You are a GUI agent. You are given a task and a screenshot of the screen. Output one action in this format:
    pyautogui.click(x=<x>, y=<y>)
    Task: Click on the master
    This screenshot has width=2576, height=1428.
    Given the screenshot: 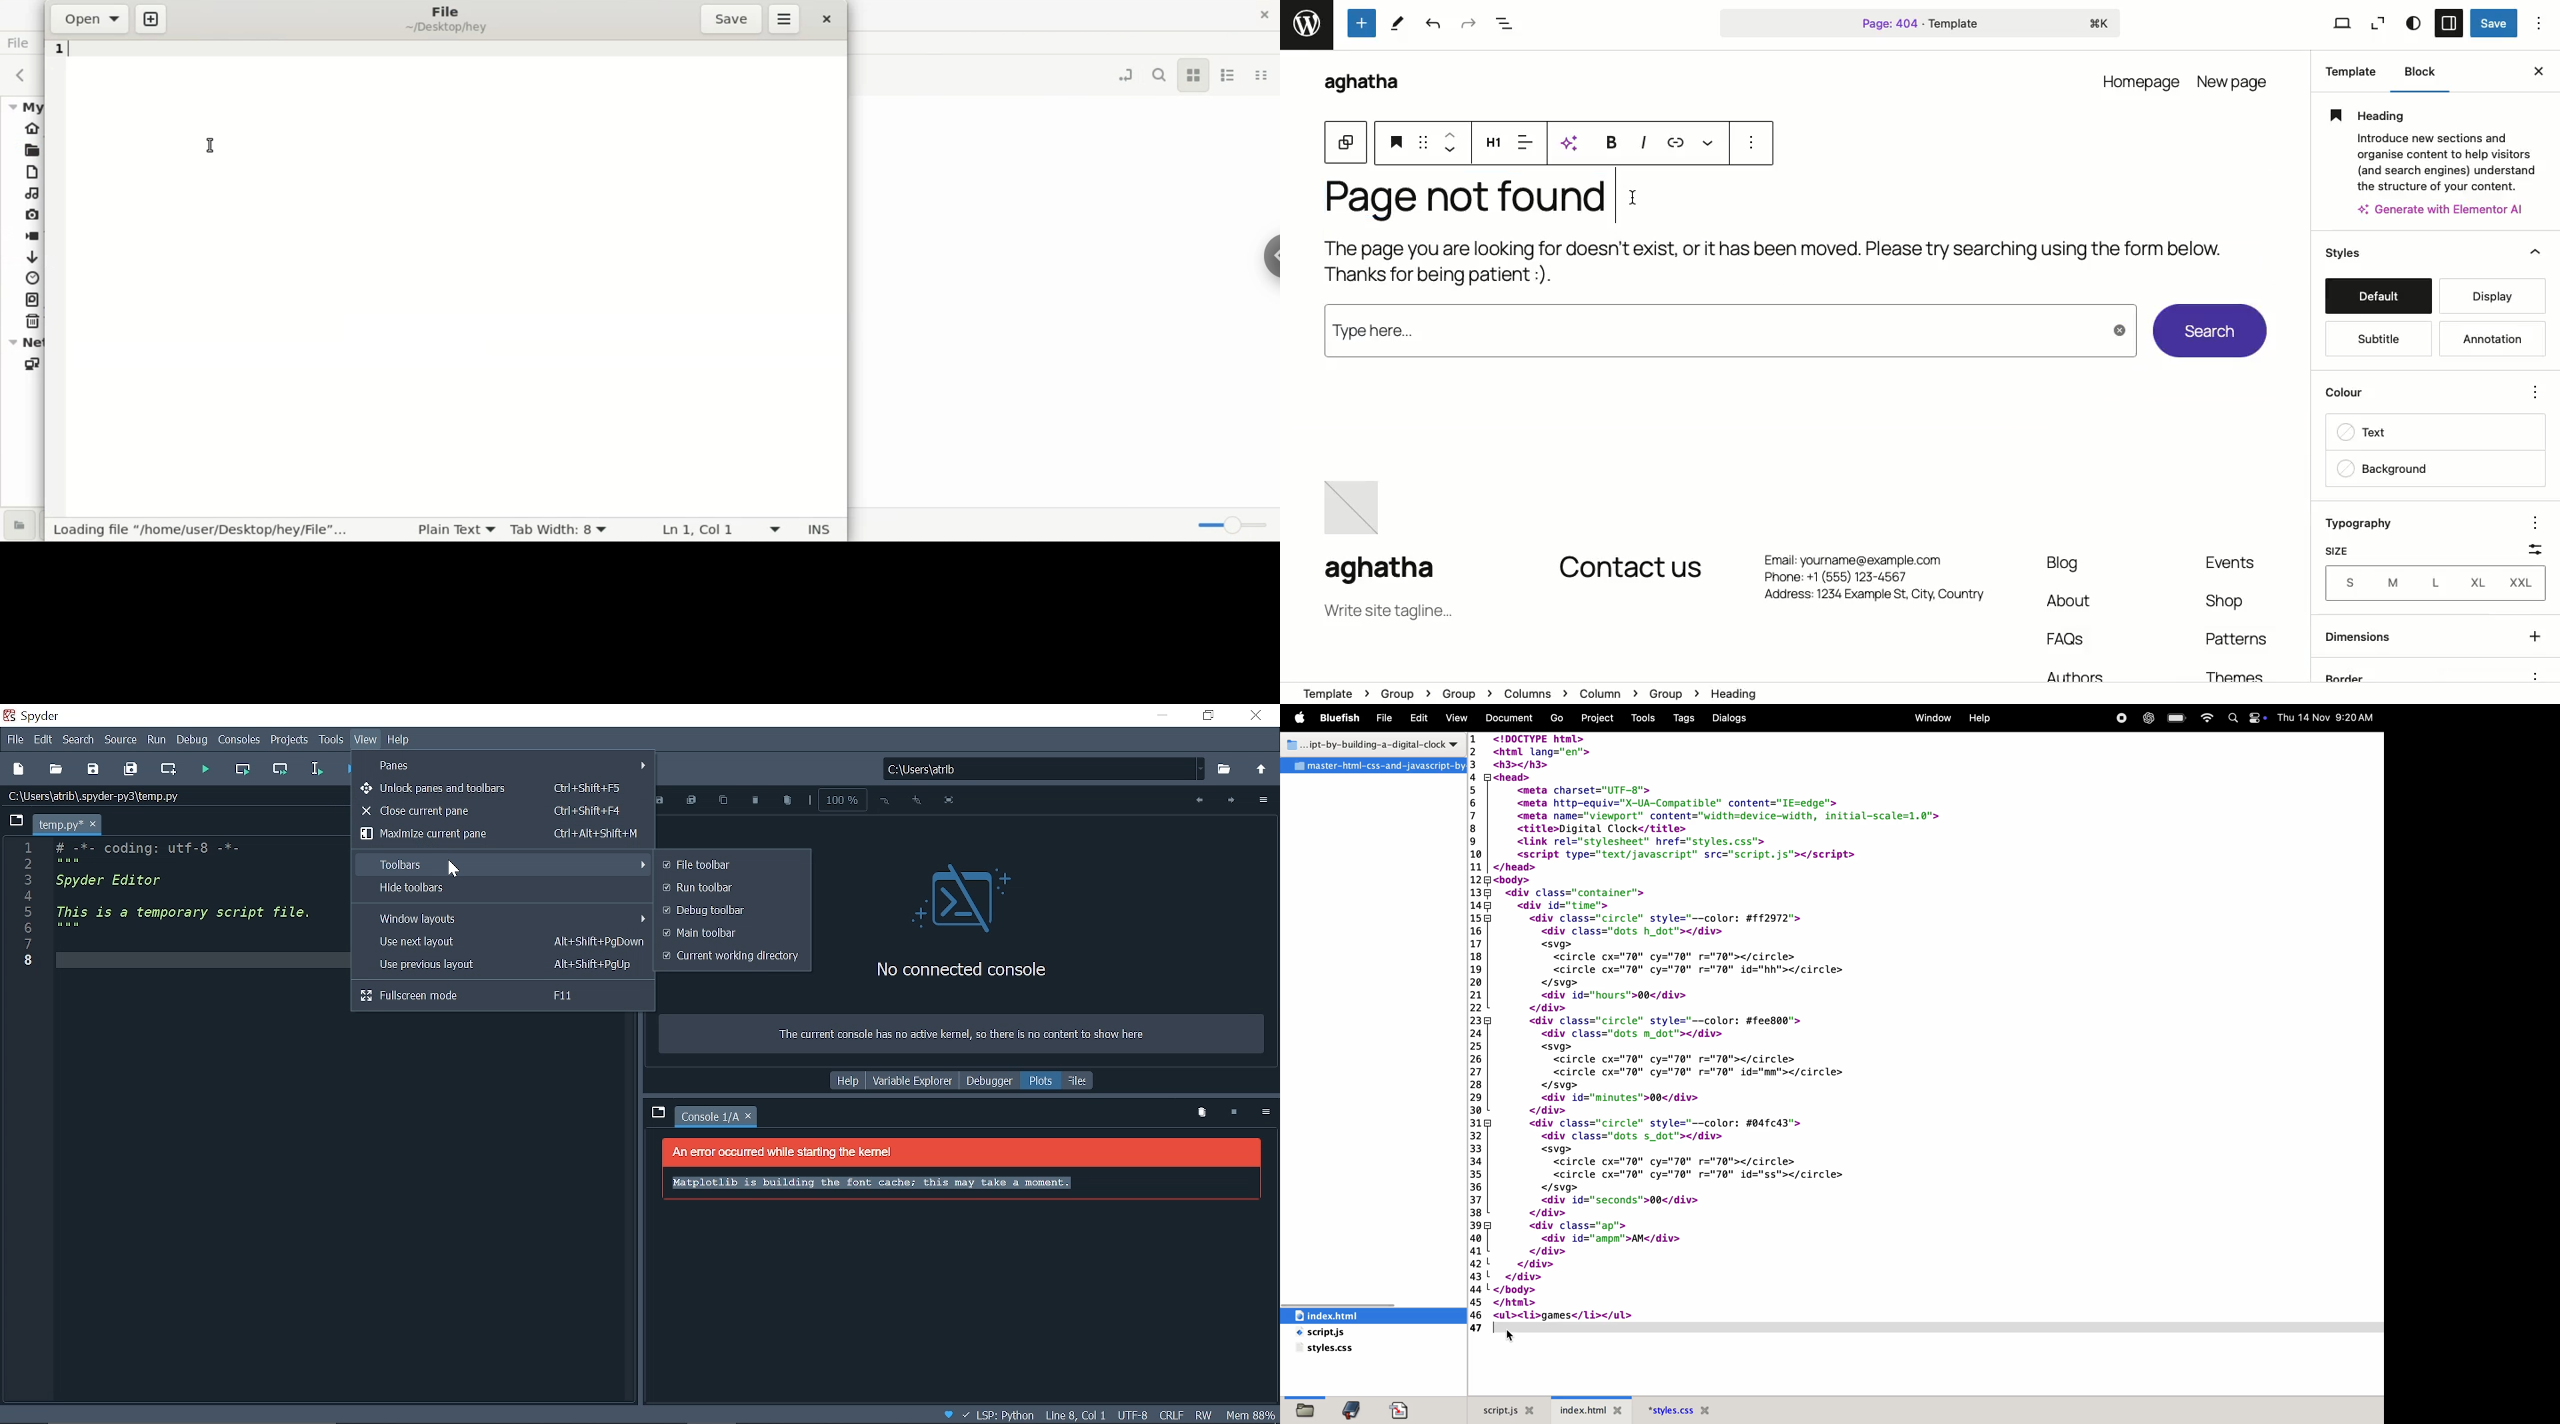 What is the action you would take?
    pyautogui.click(x=1373, y=766)
    